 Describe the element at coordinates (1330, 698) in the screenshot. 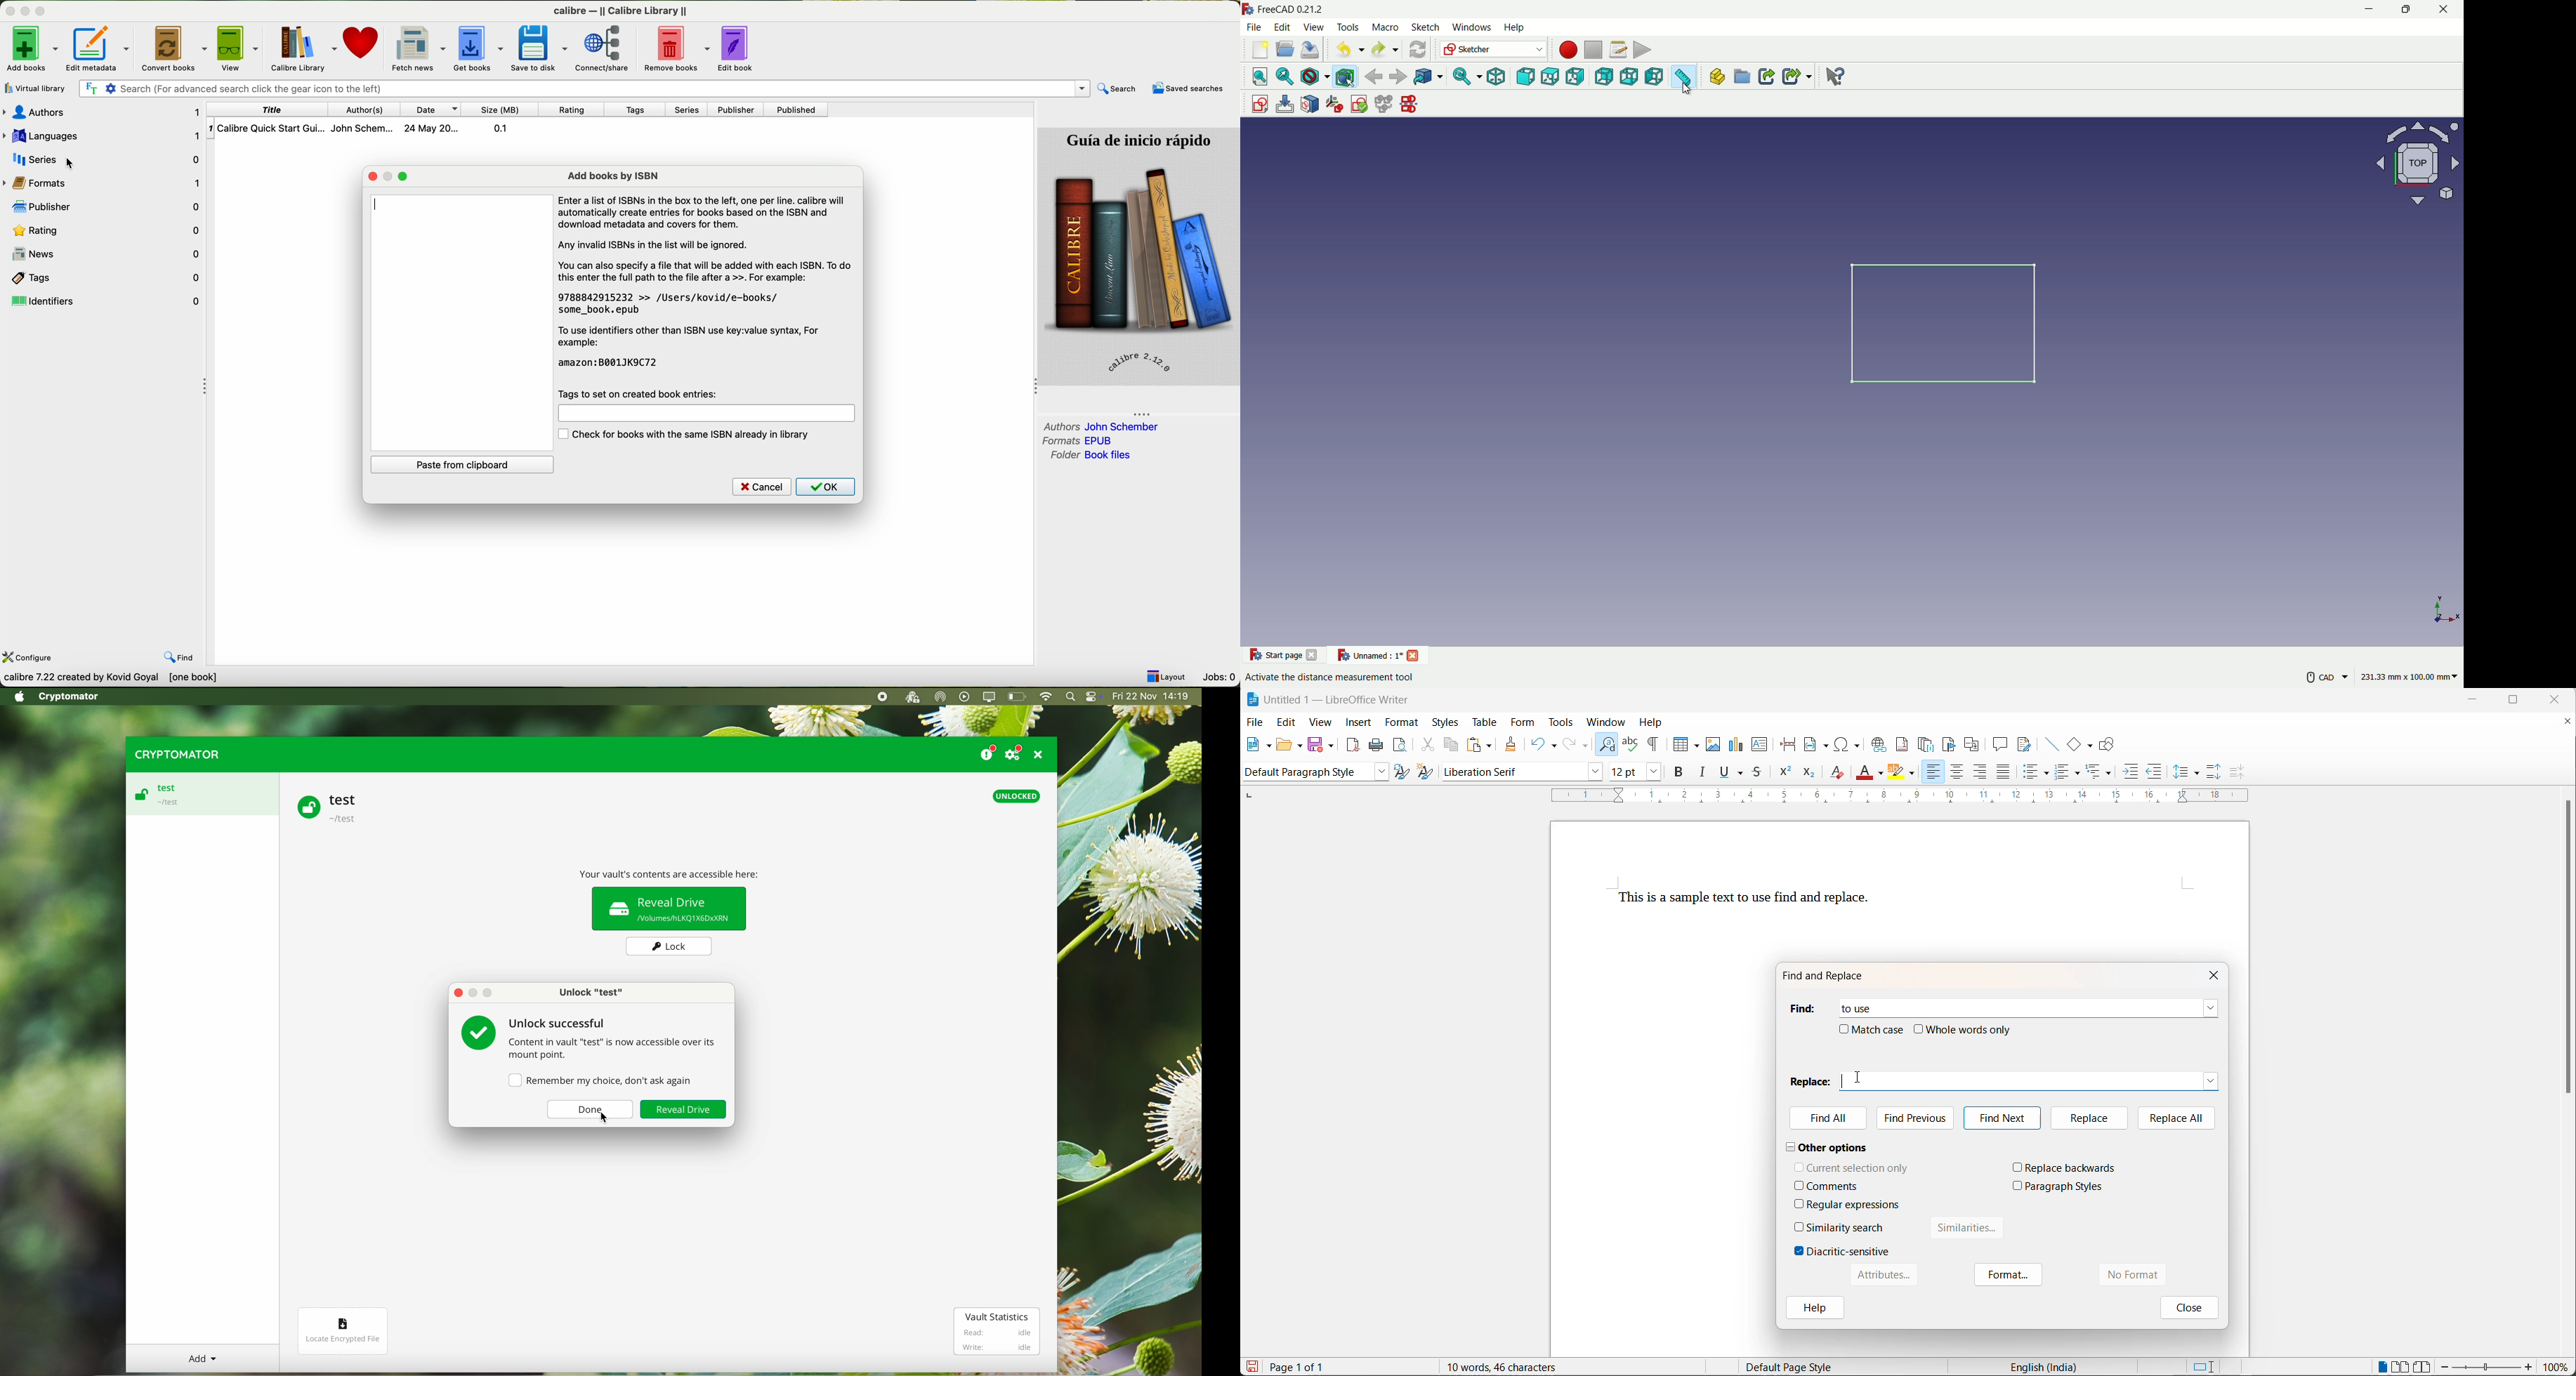

I see `Untitled 1 - LibreOffice Writer` at that location.